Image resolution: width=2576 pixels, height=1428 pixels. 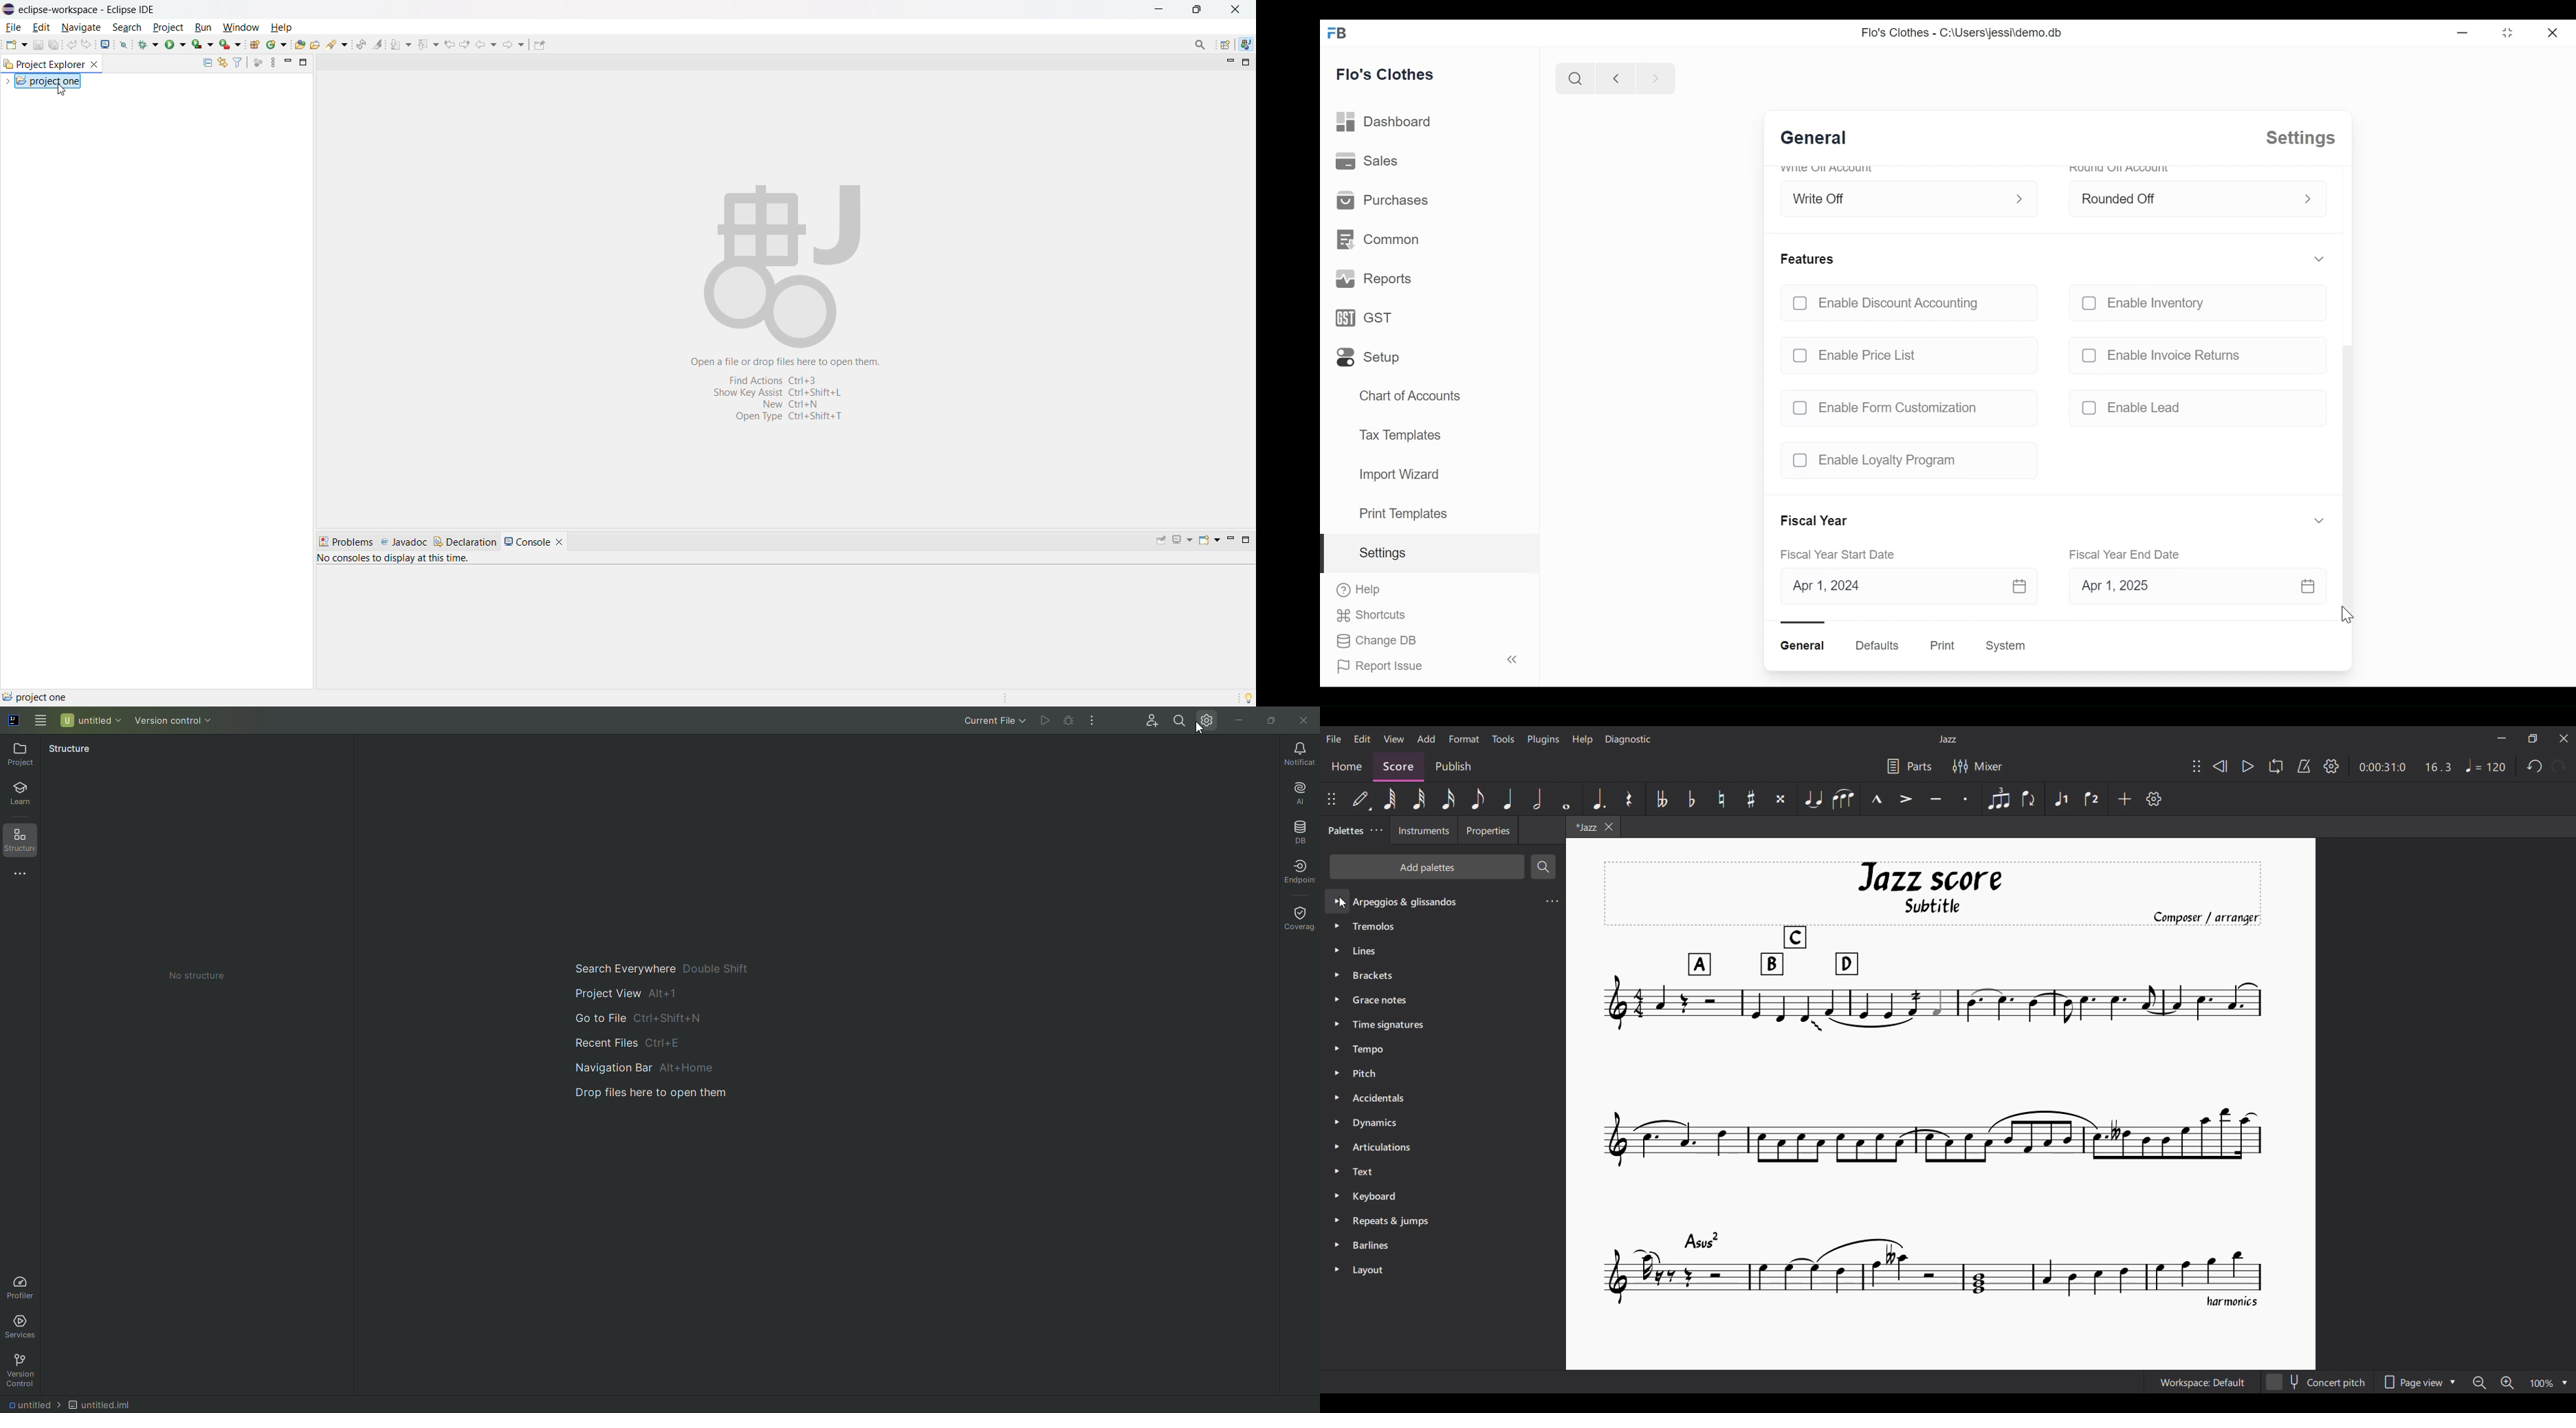 What do you see at coordinates (2277, 766) in the screenshot?
I see `Loop playback` at bounding box center [2277, 766].